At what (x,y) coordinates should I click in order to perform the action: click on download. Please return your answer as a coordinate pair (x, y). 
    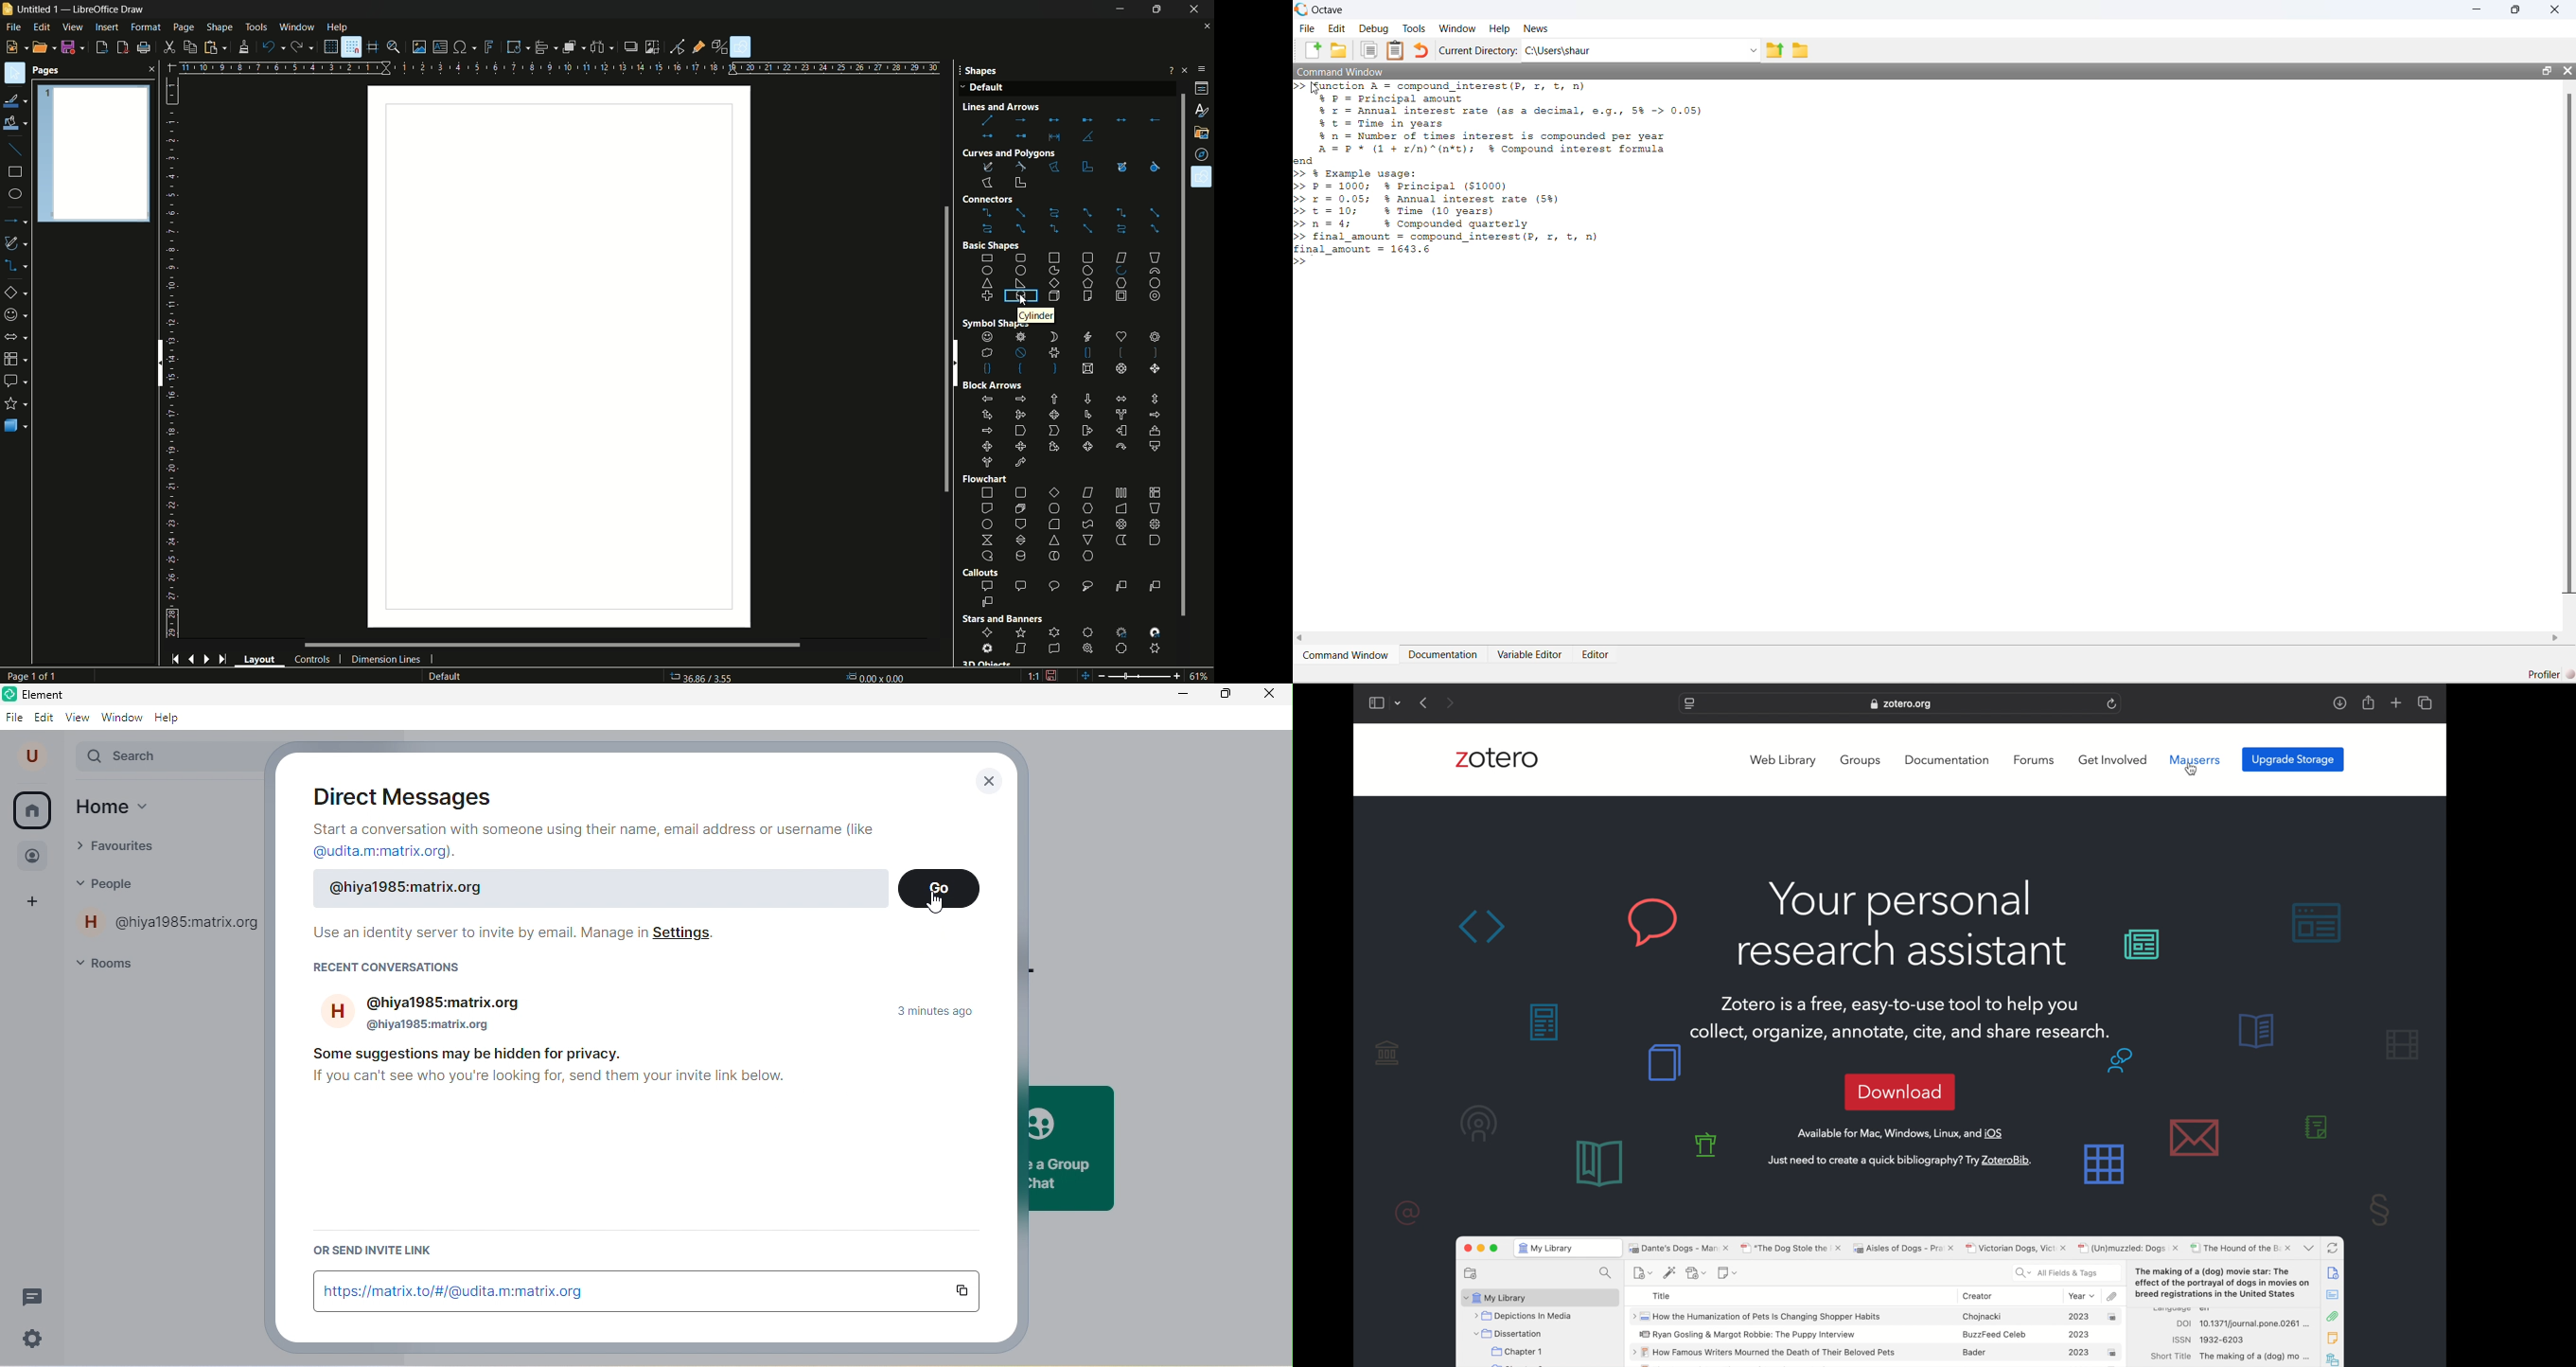
    Looking at the image, I should click on (1900, 1091).